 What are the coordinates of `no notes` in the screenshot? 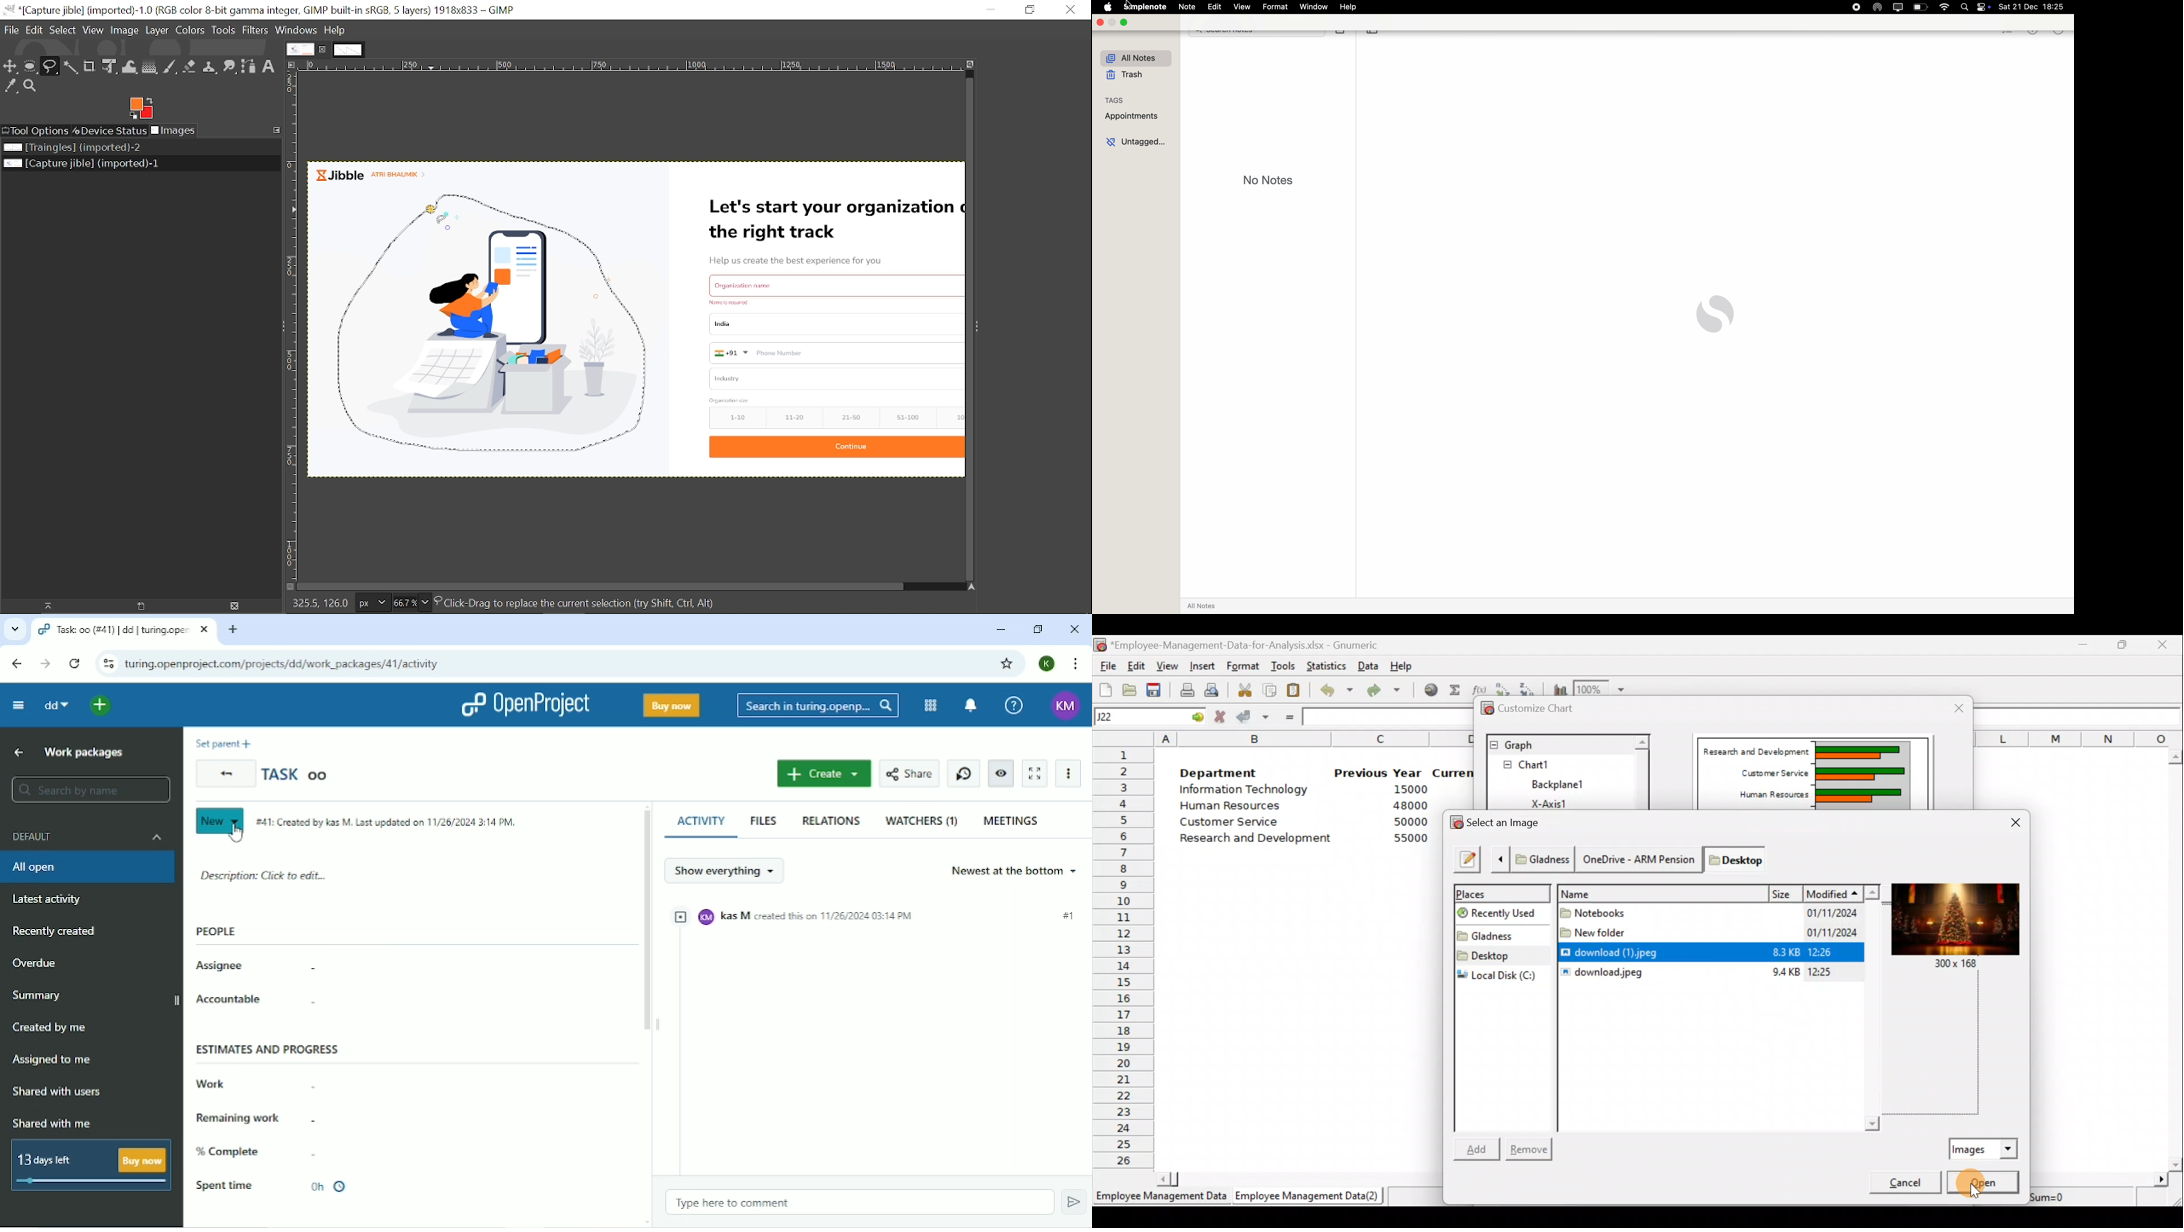 It's located at (1267, 180).